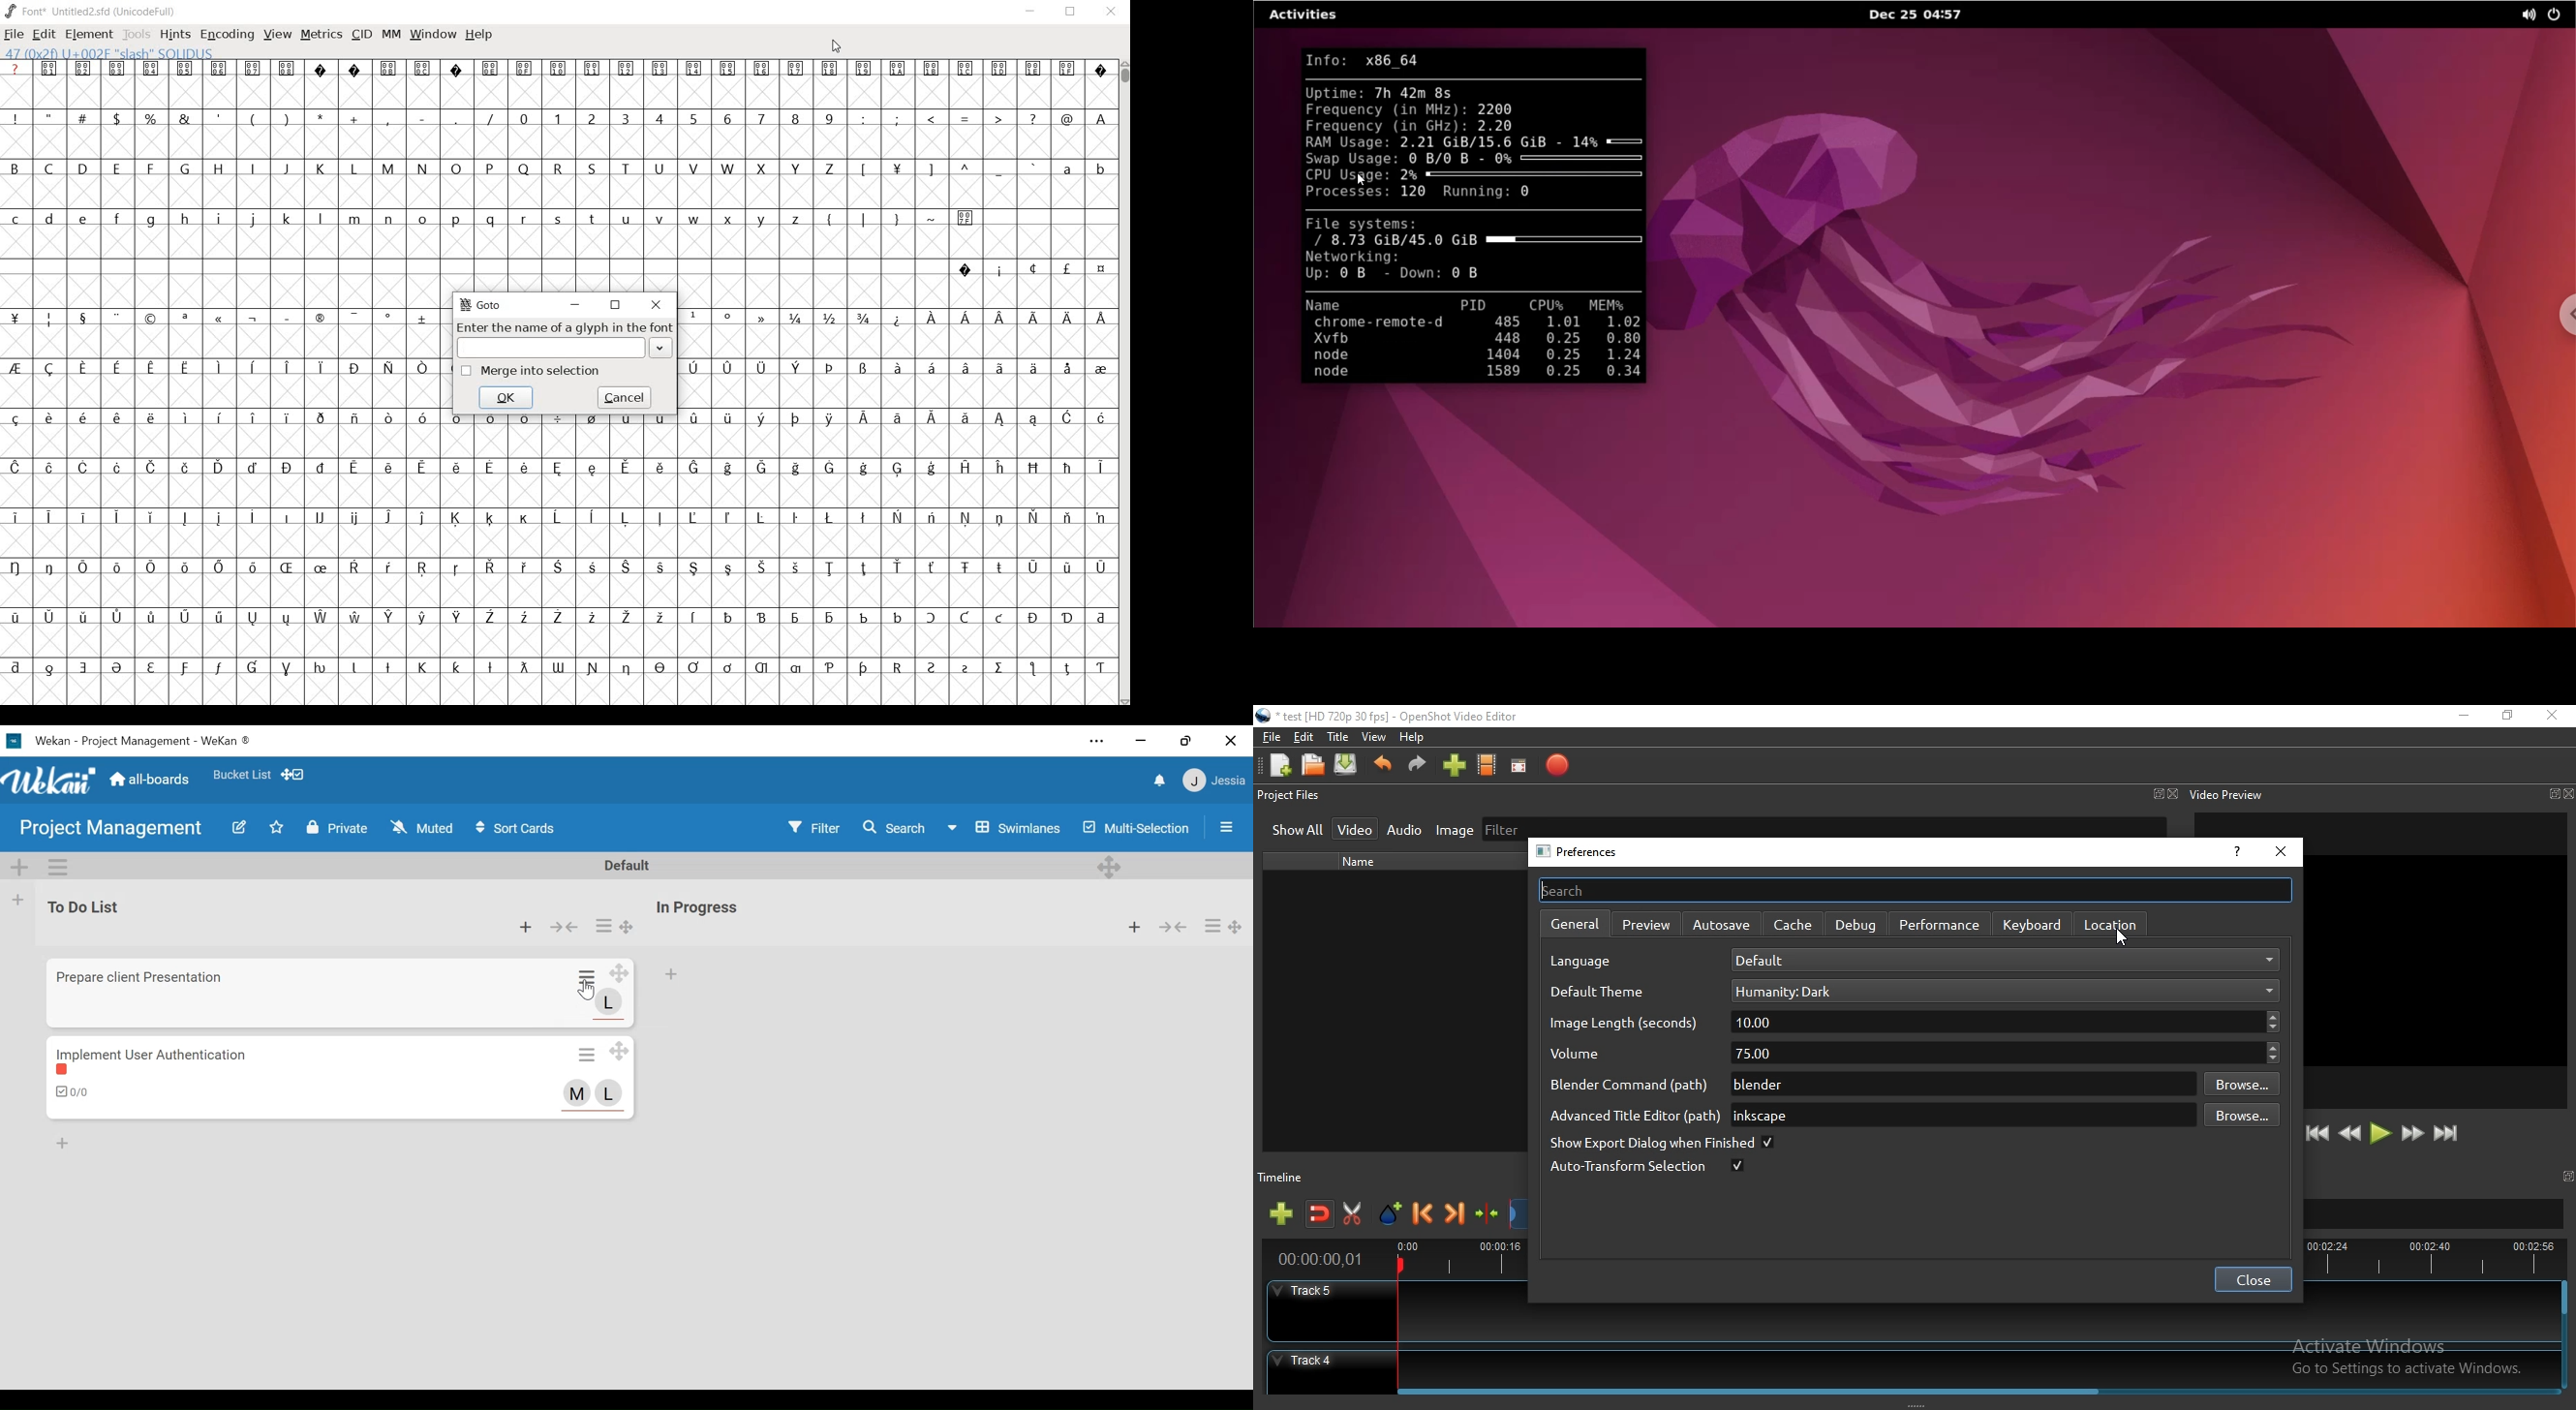 The image size is (2576, 1428). Describe the element at coordinates (1405, 830) in the screenshot. I see `Audio` at that location.